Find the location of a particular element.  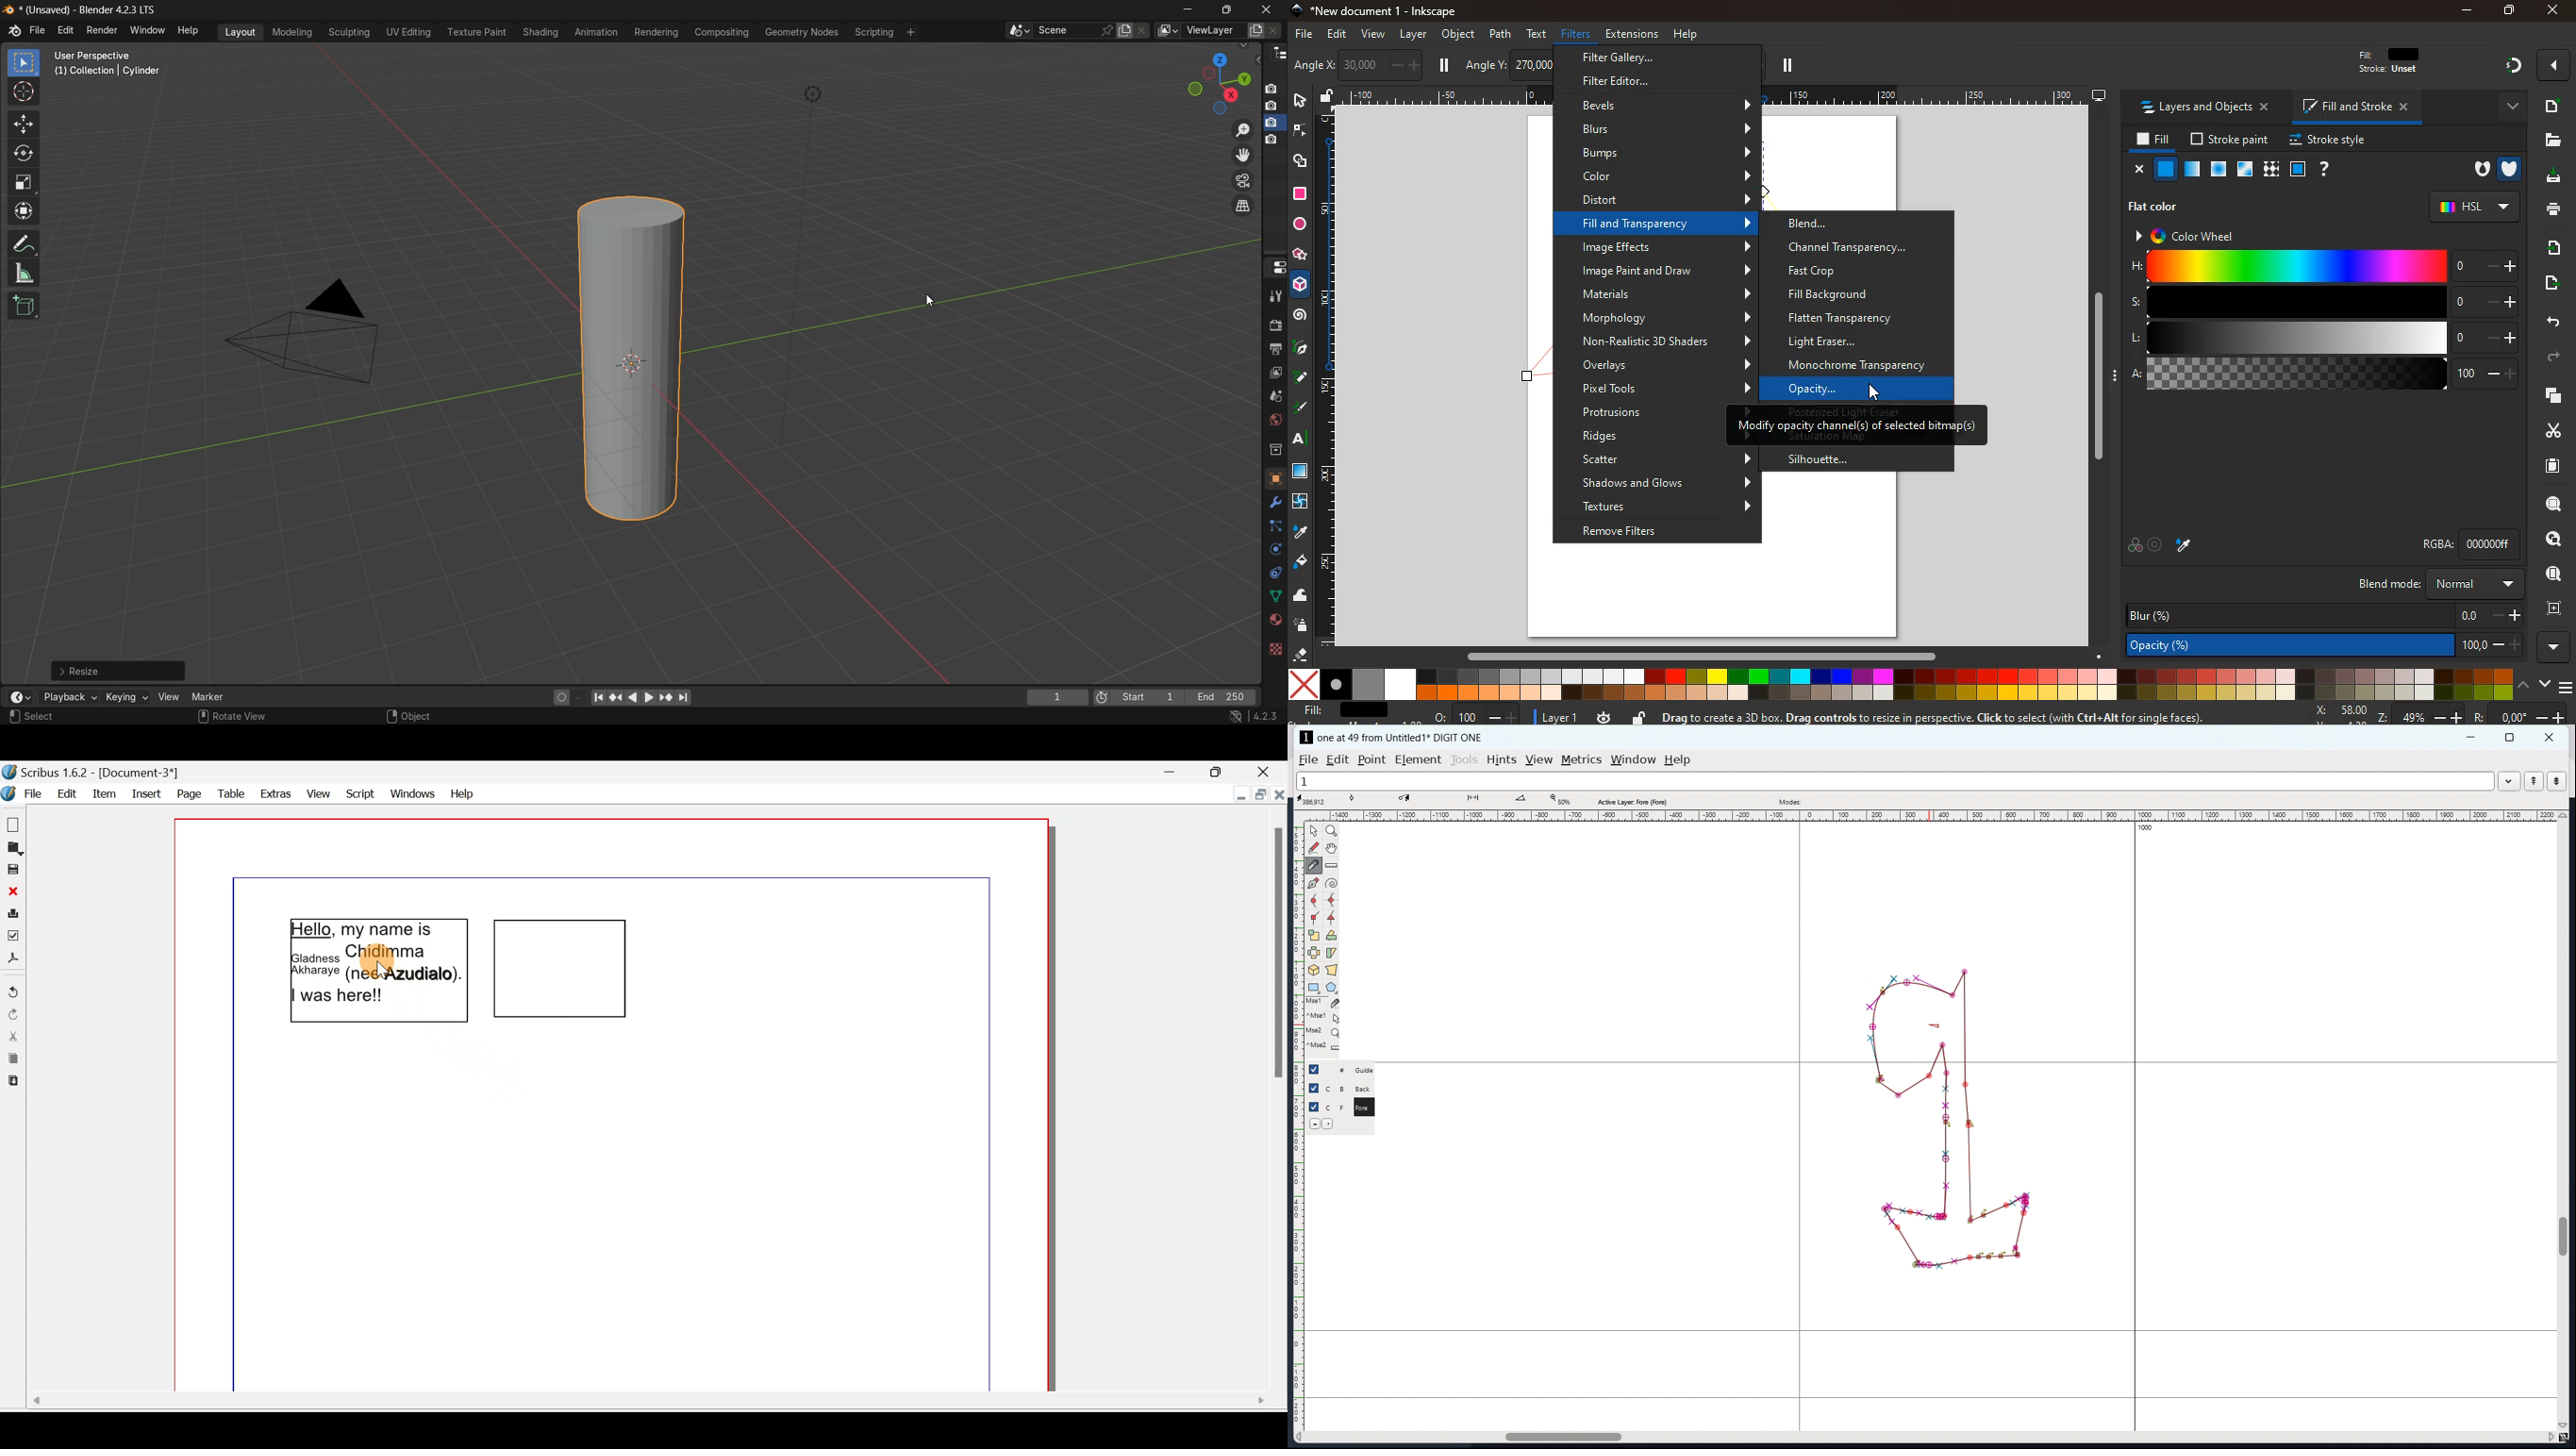

render is located at coordinates (1274, 326).